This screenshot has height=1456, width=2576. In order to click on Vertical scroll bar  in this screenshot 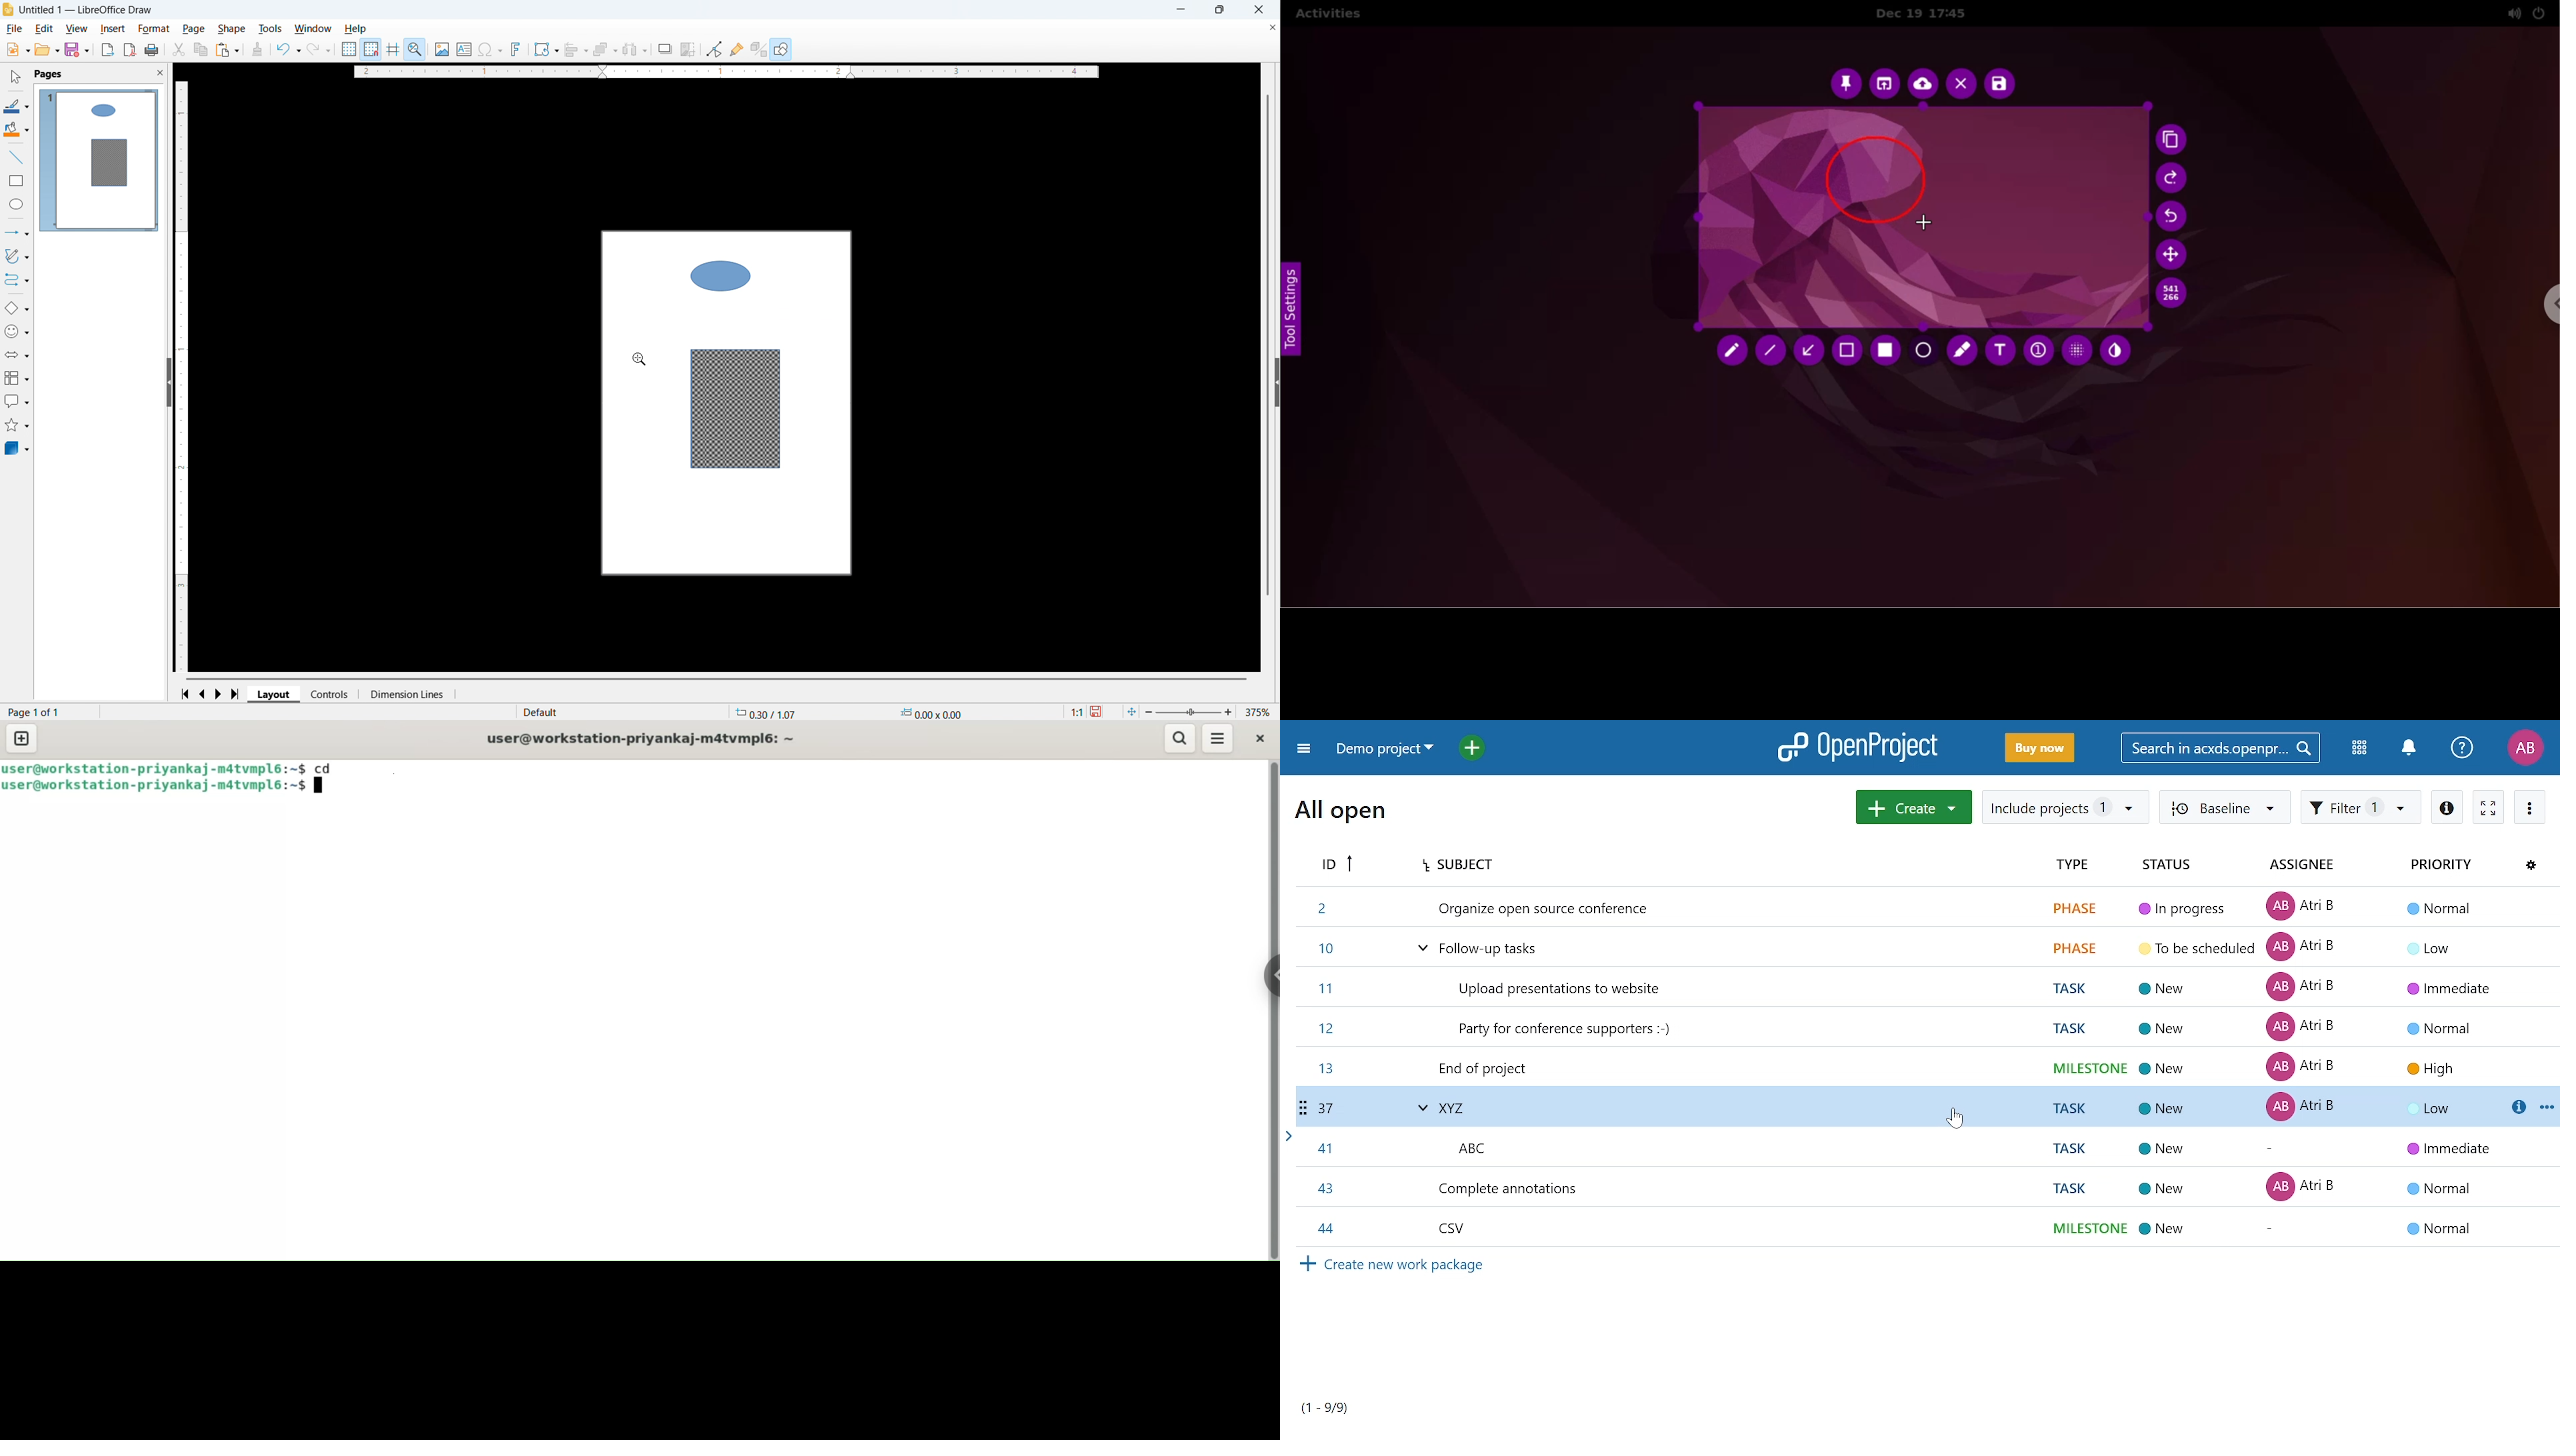, I will do `click(1267, 345)`.